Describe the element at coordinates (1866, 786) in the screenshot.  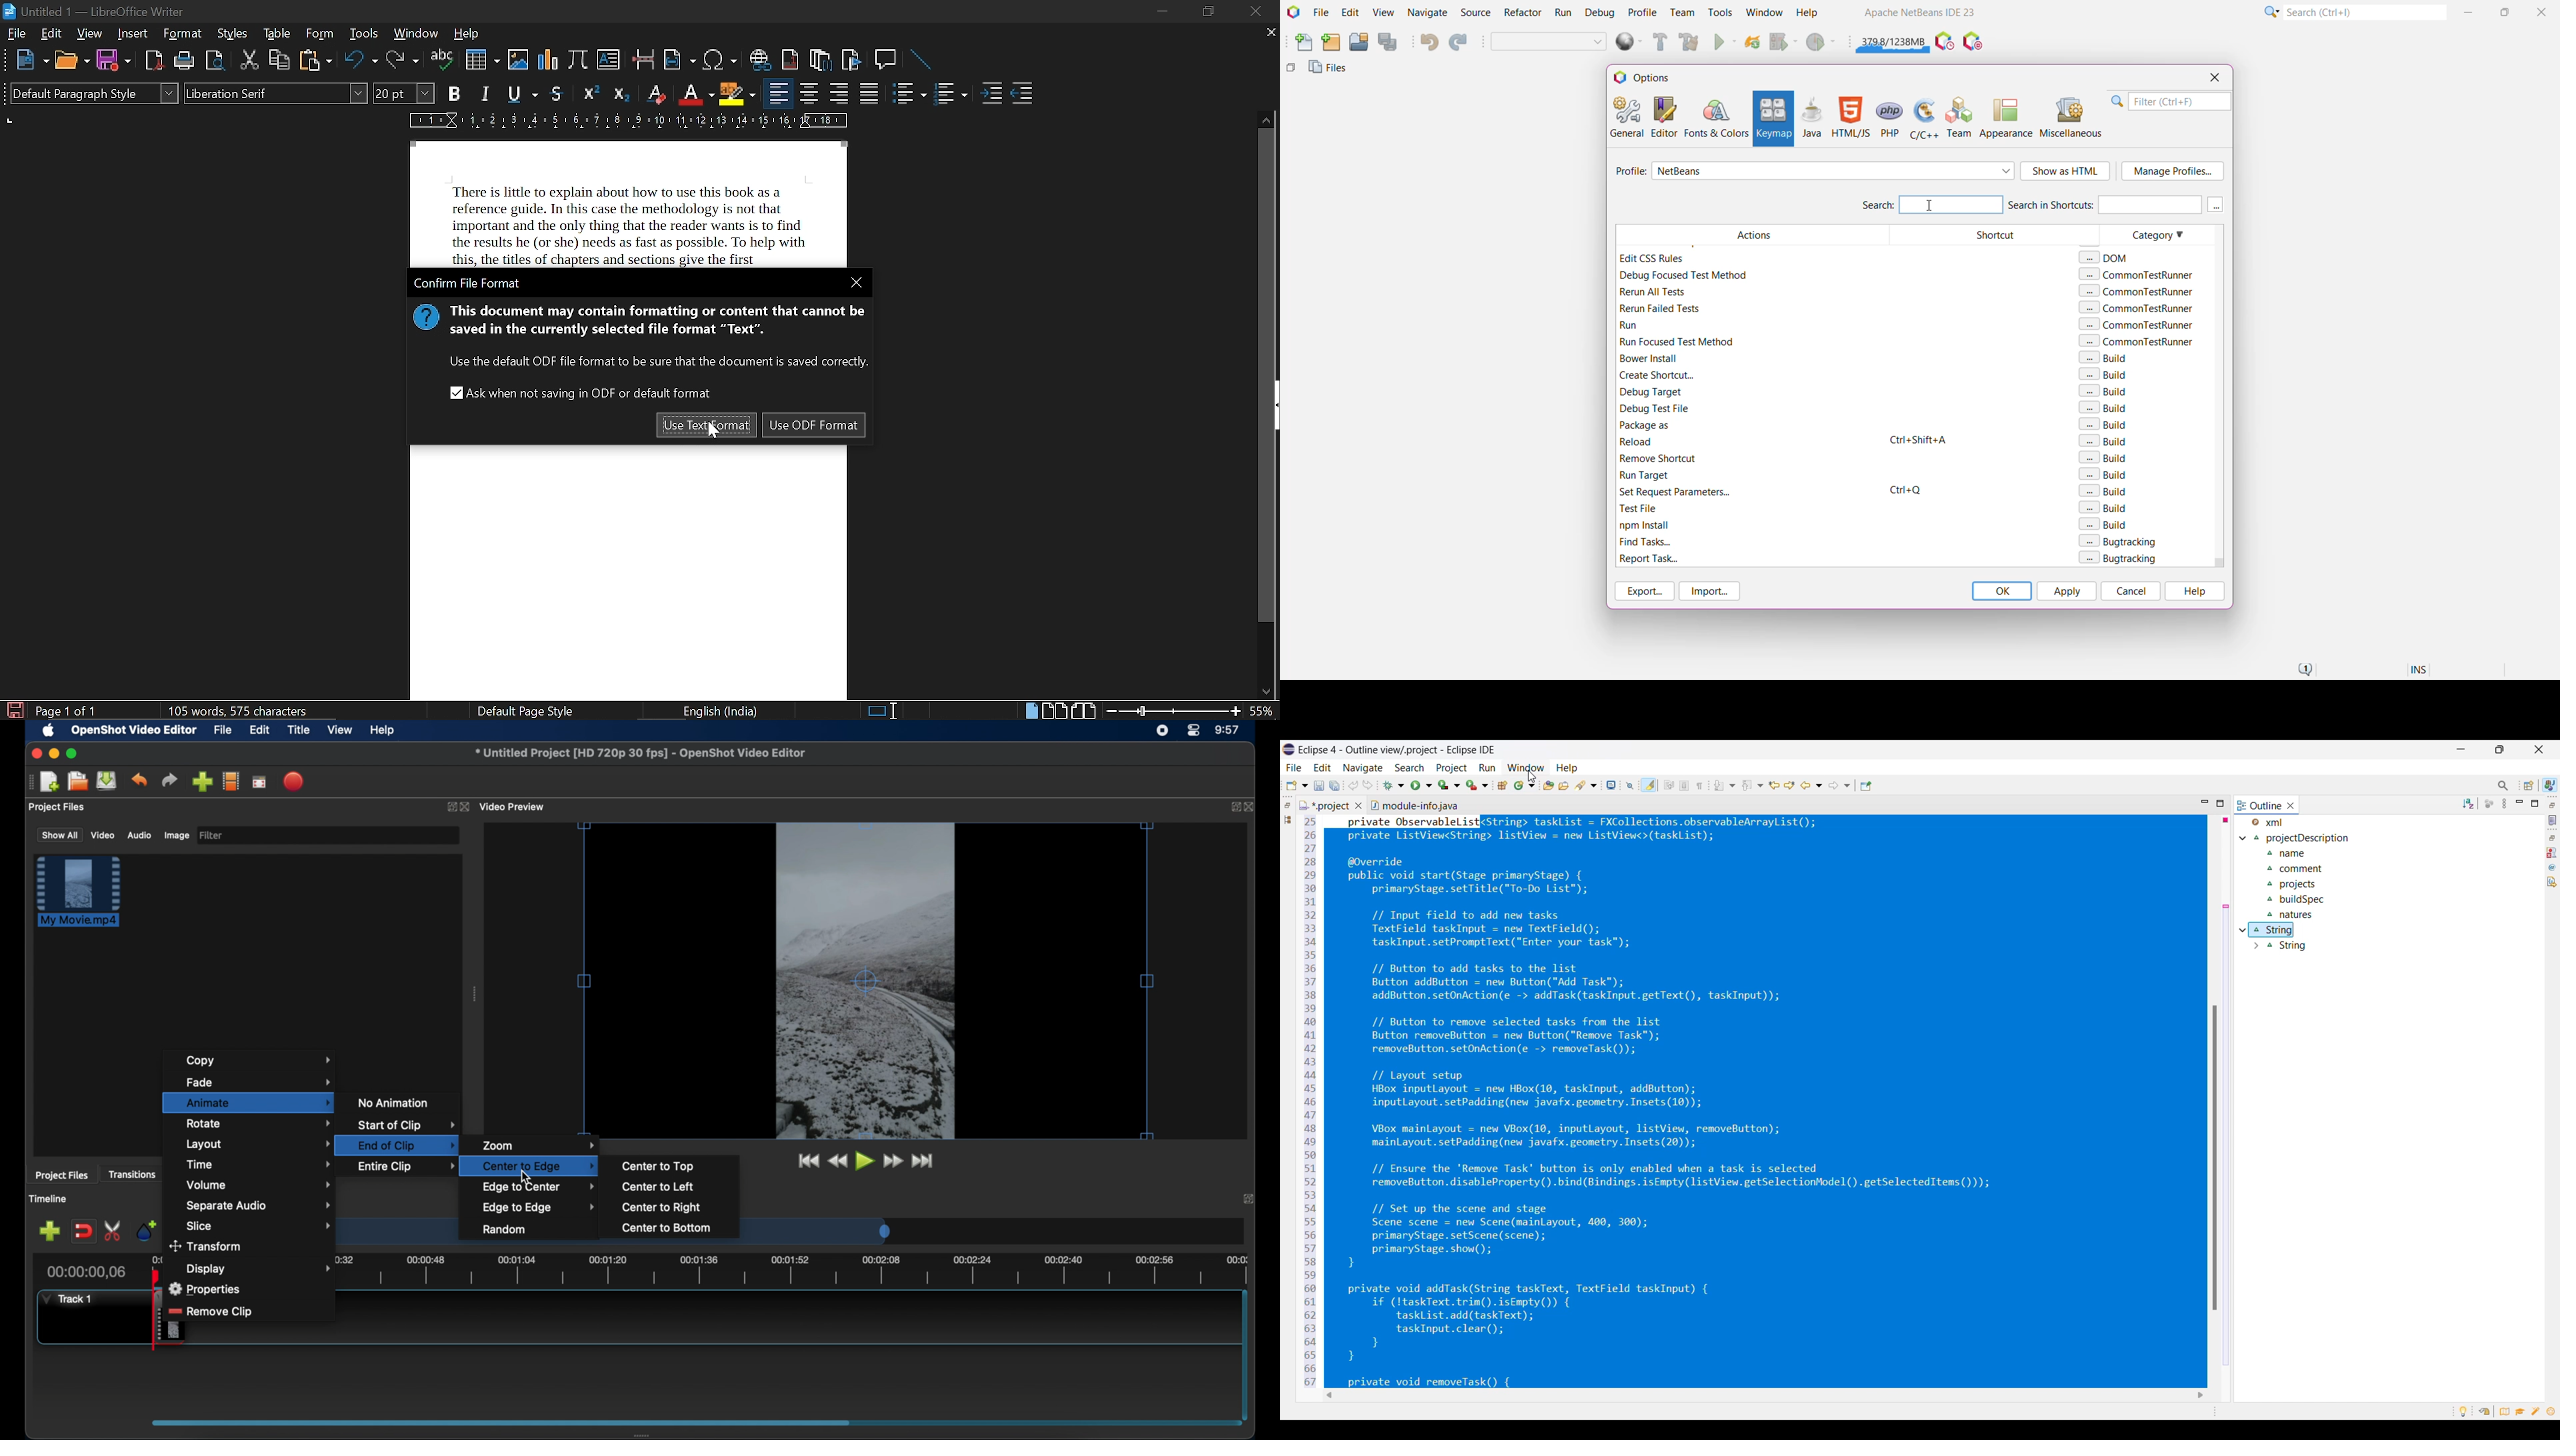
I see `Pin editor` at that location.